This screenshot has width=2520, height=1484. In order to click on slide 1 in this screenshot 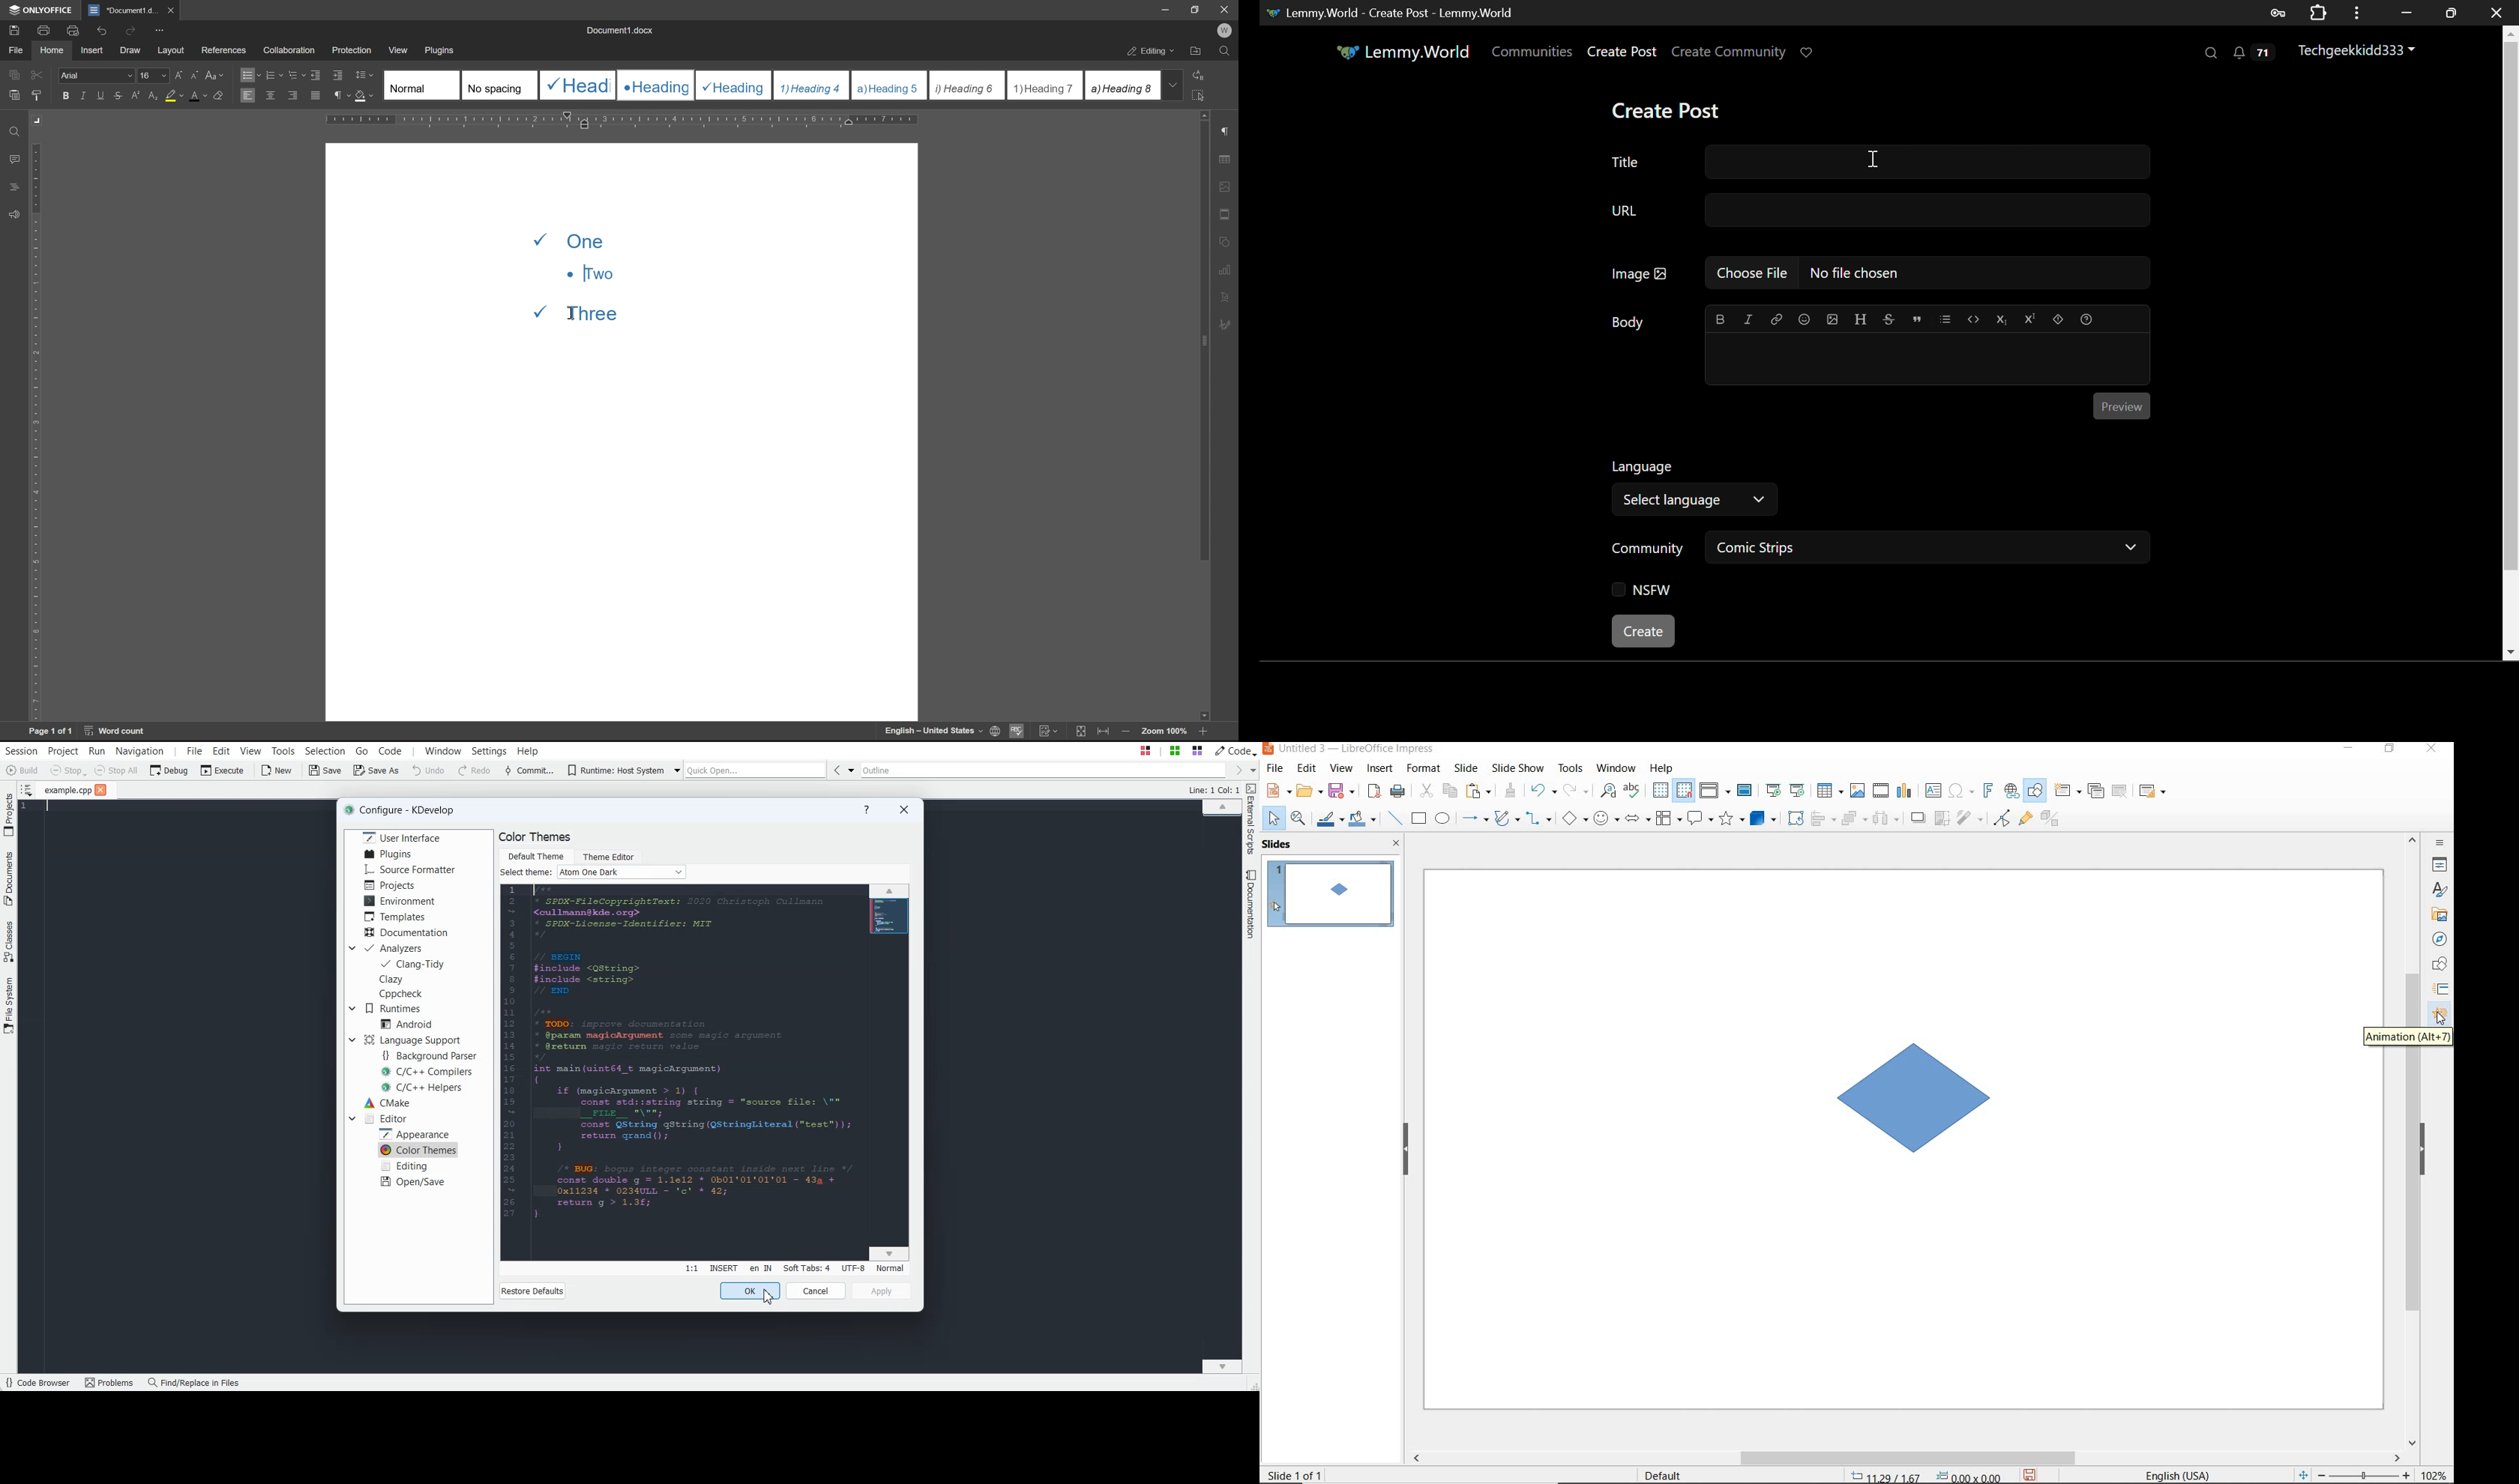, I will do `click(1330, 896)`.